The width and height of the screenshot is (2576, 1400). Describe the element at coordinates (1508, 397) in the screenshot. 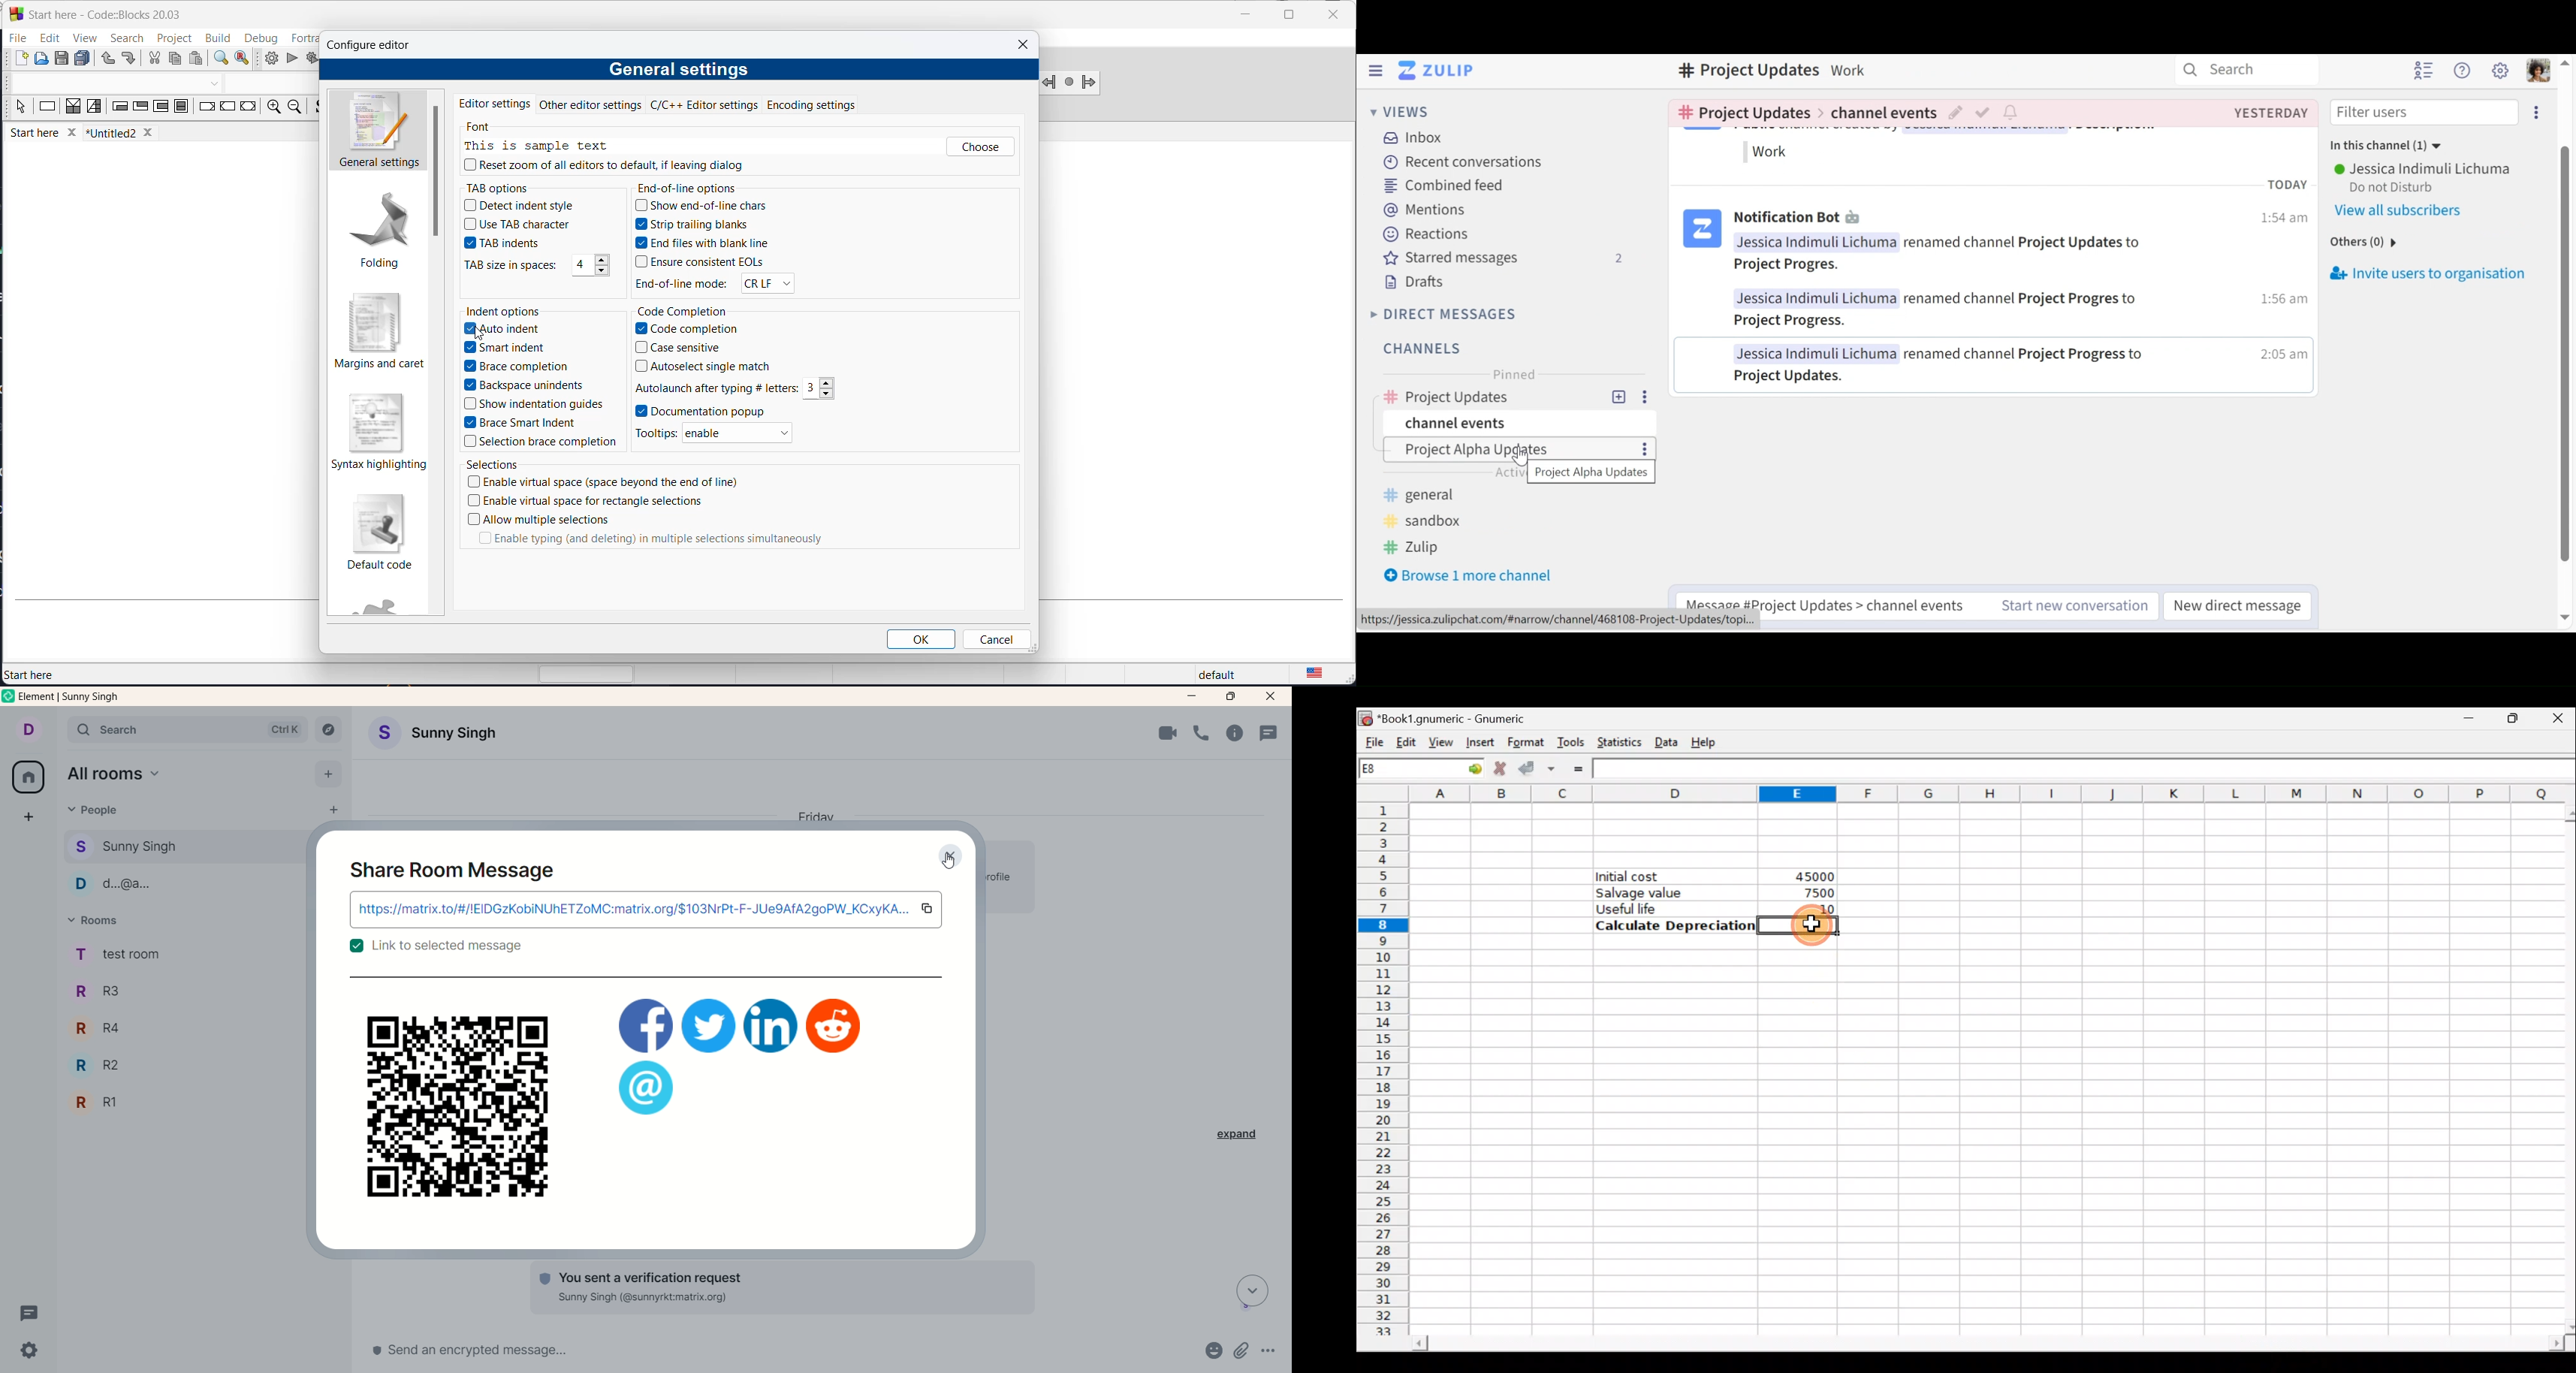

I see `Channel` at that location.